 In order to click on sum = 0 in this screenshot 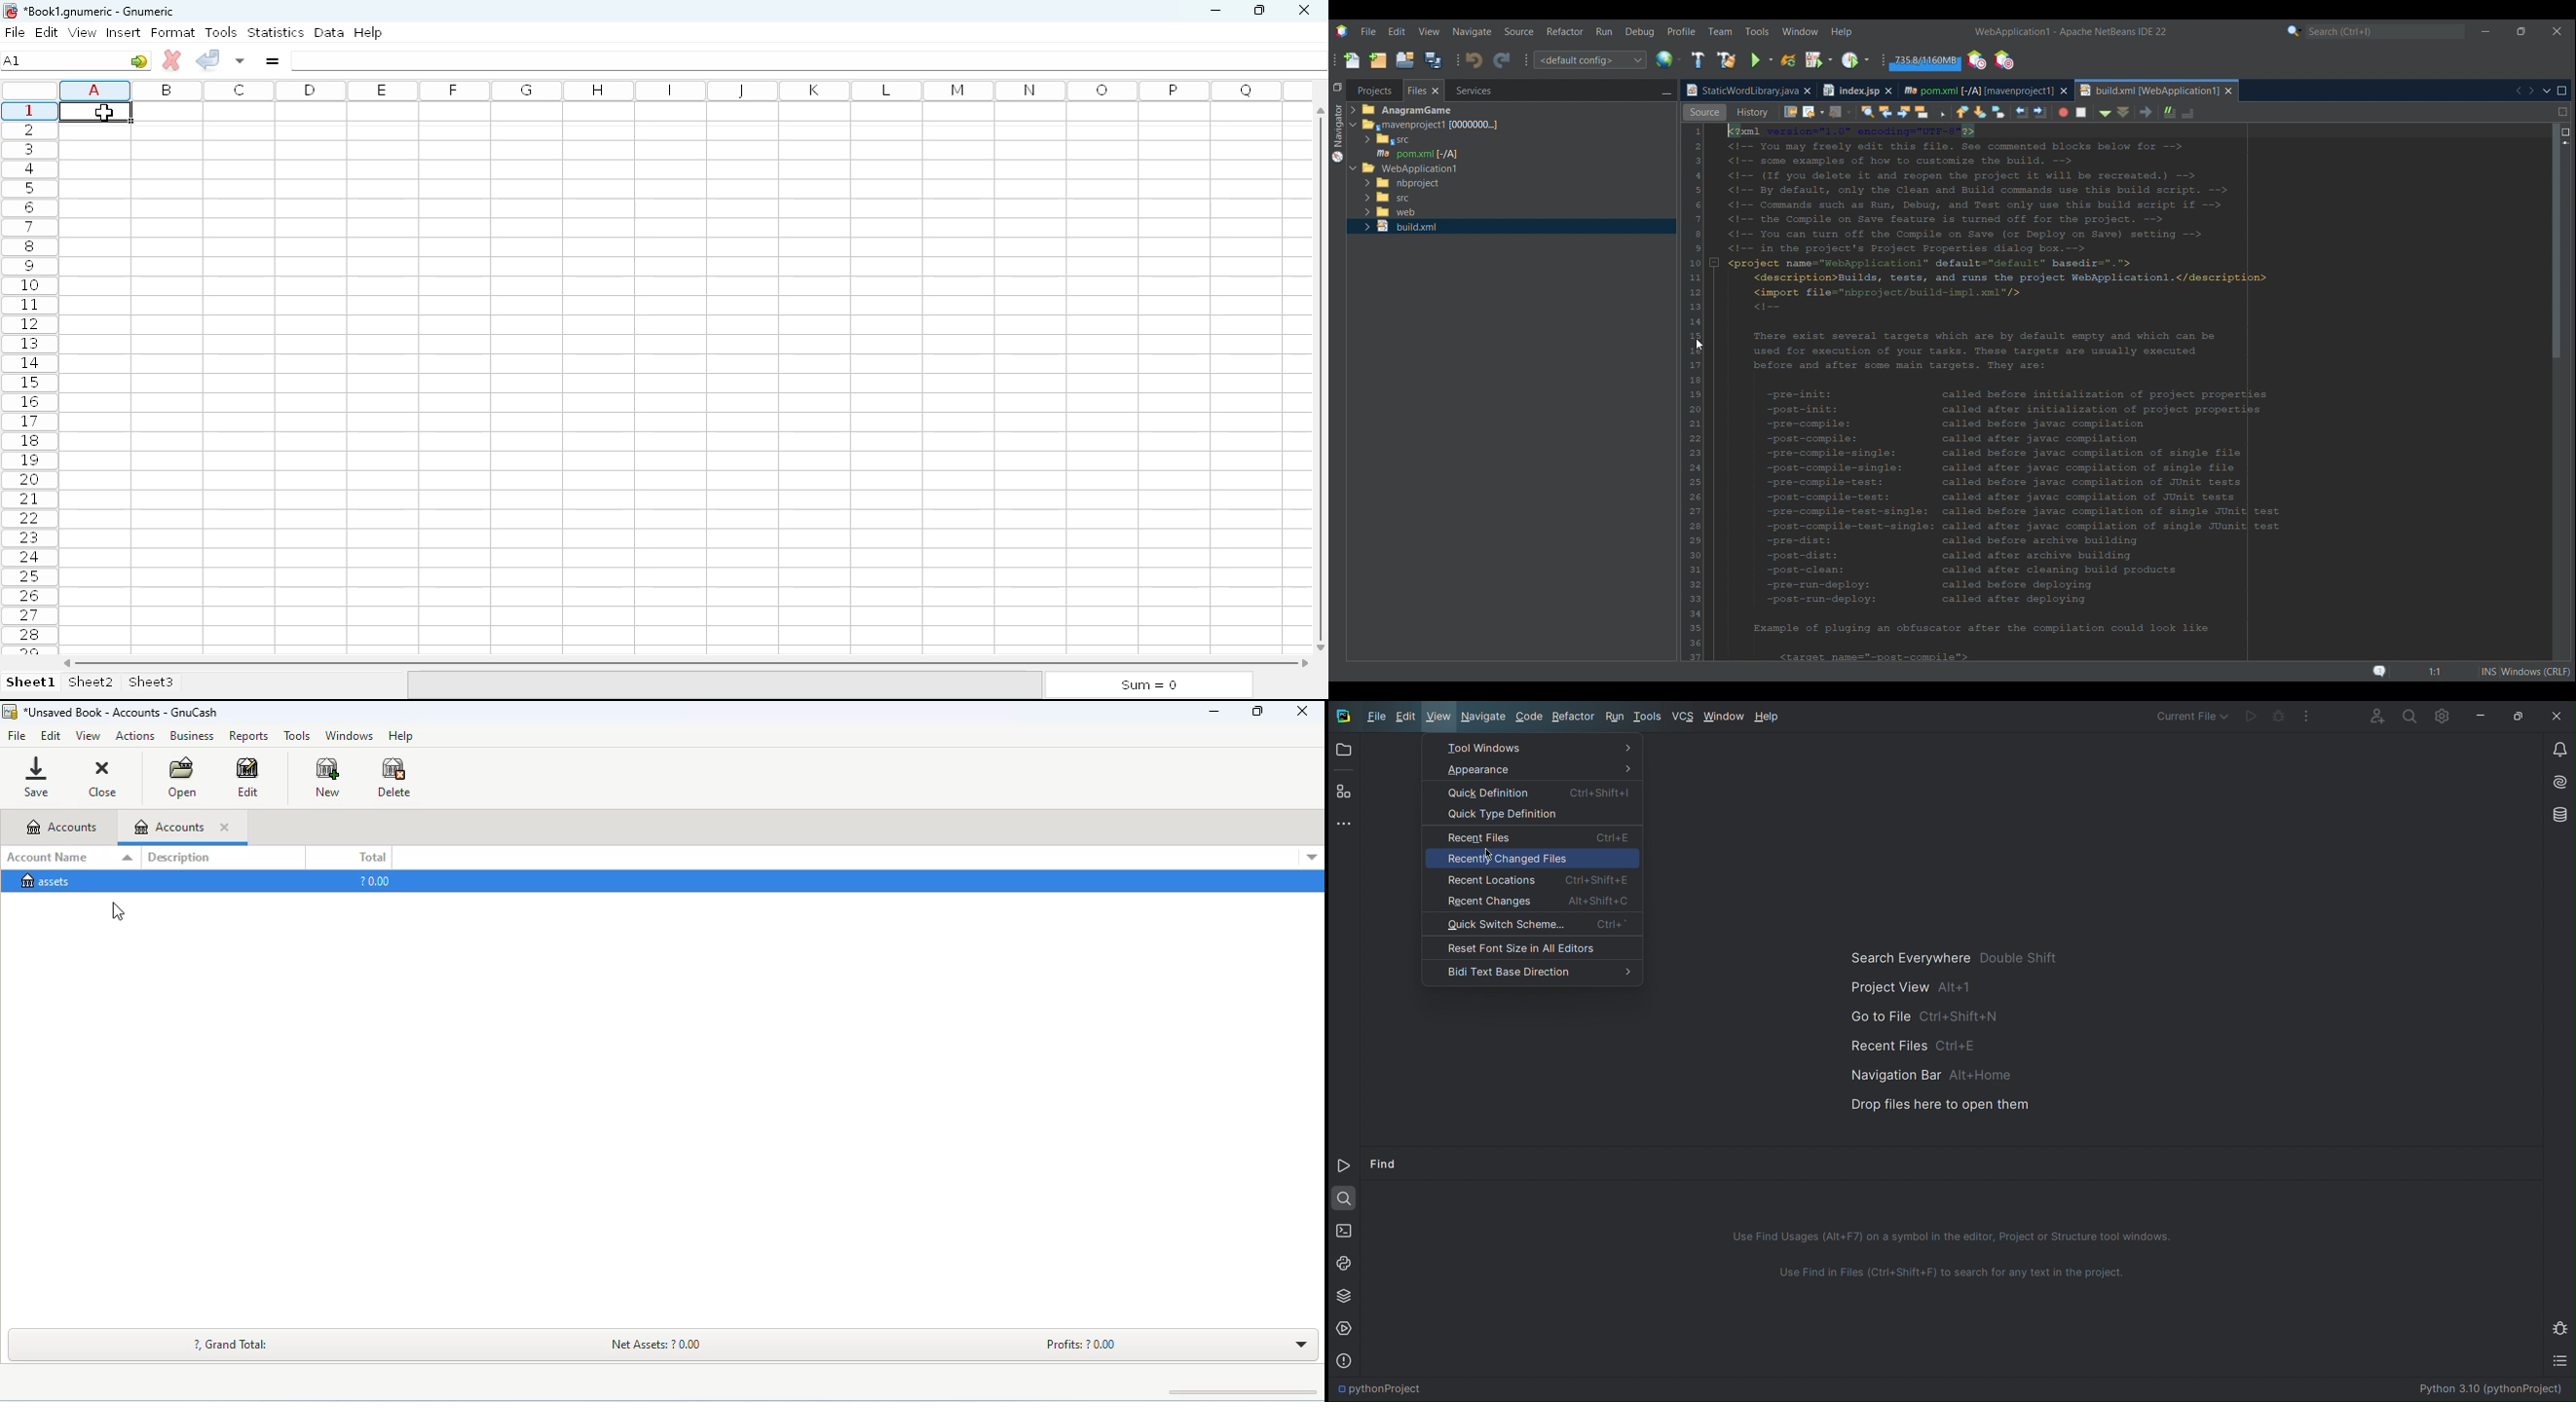, I will do `click(1147, 686)`.